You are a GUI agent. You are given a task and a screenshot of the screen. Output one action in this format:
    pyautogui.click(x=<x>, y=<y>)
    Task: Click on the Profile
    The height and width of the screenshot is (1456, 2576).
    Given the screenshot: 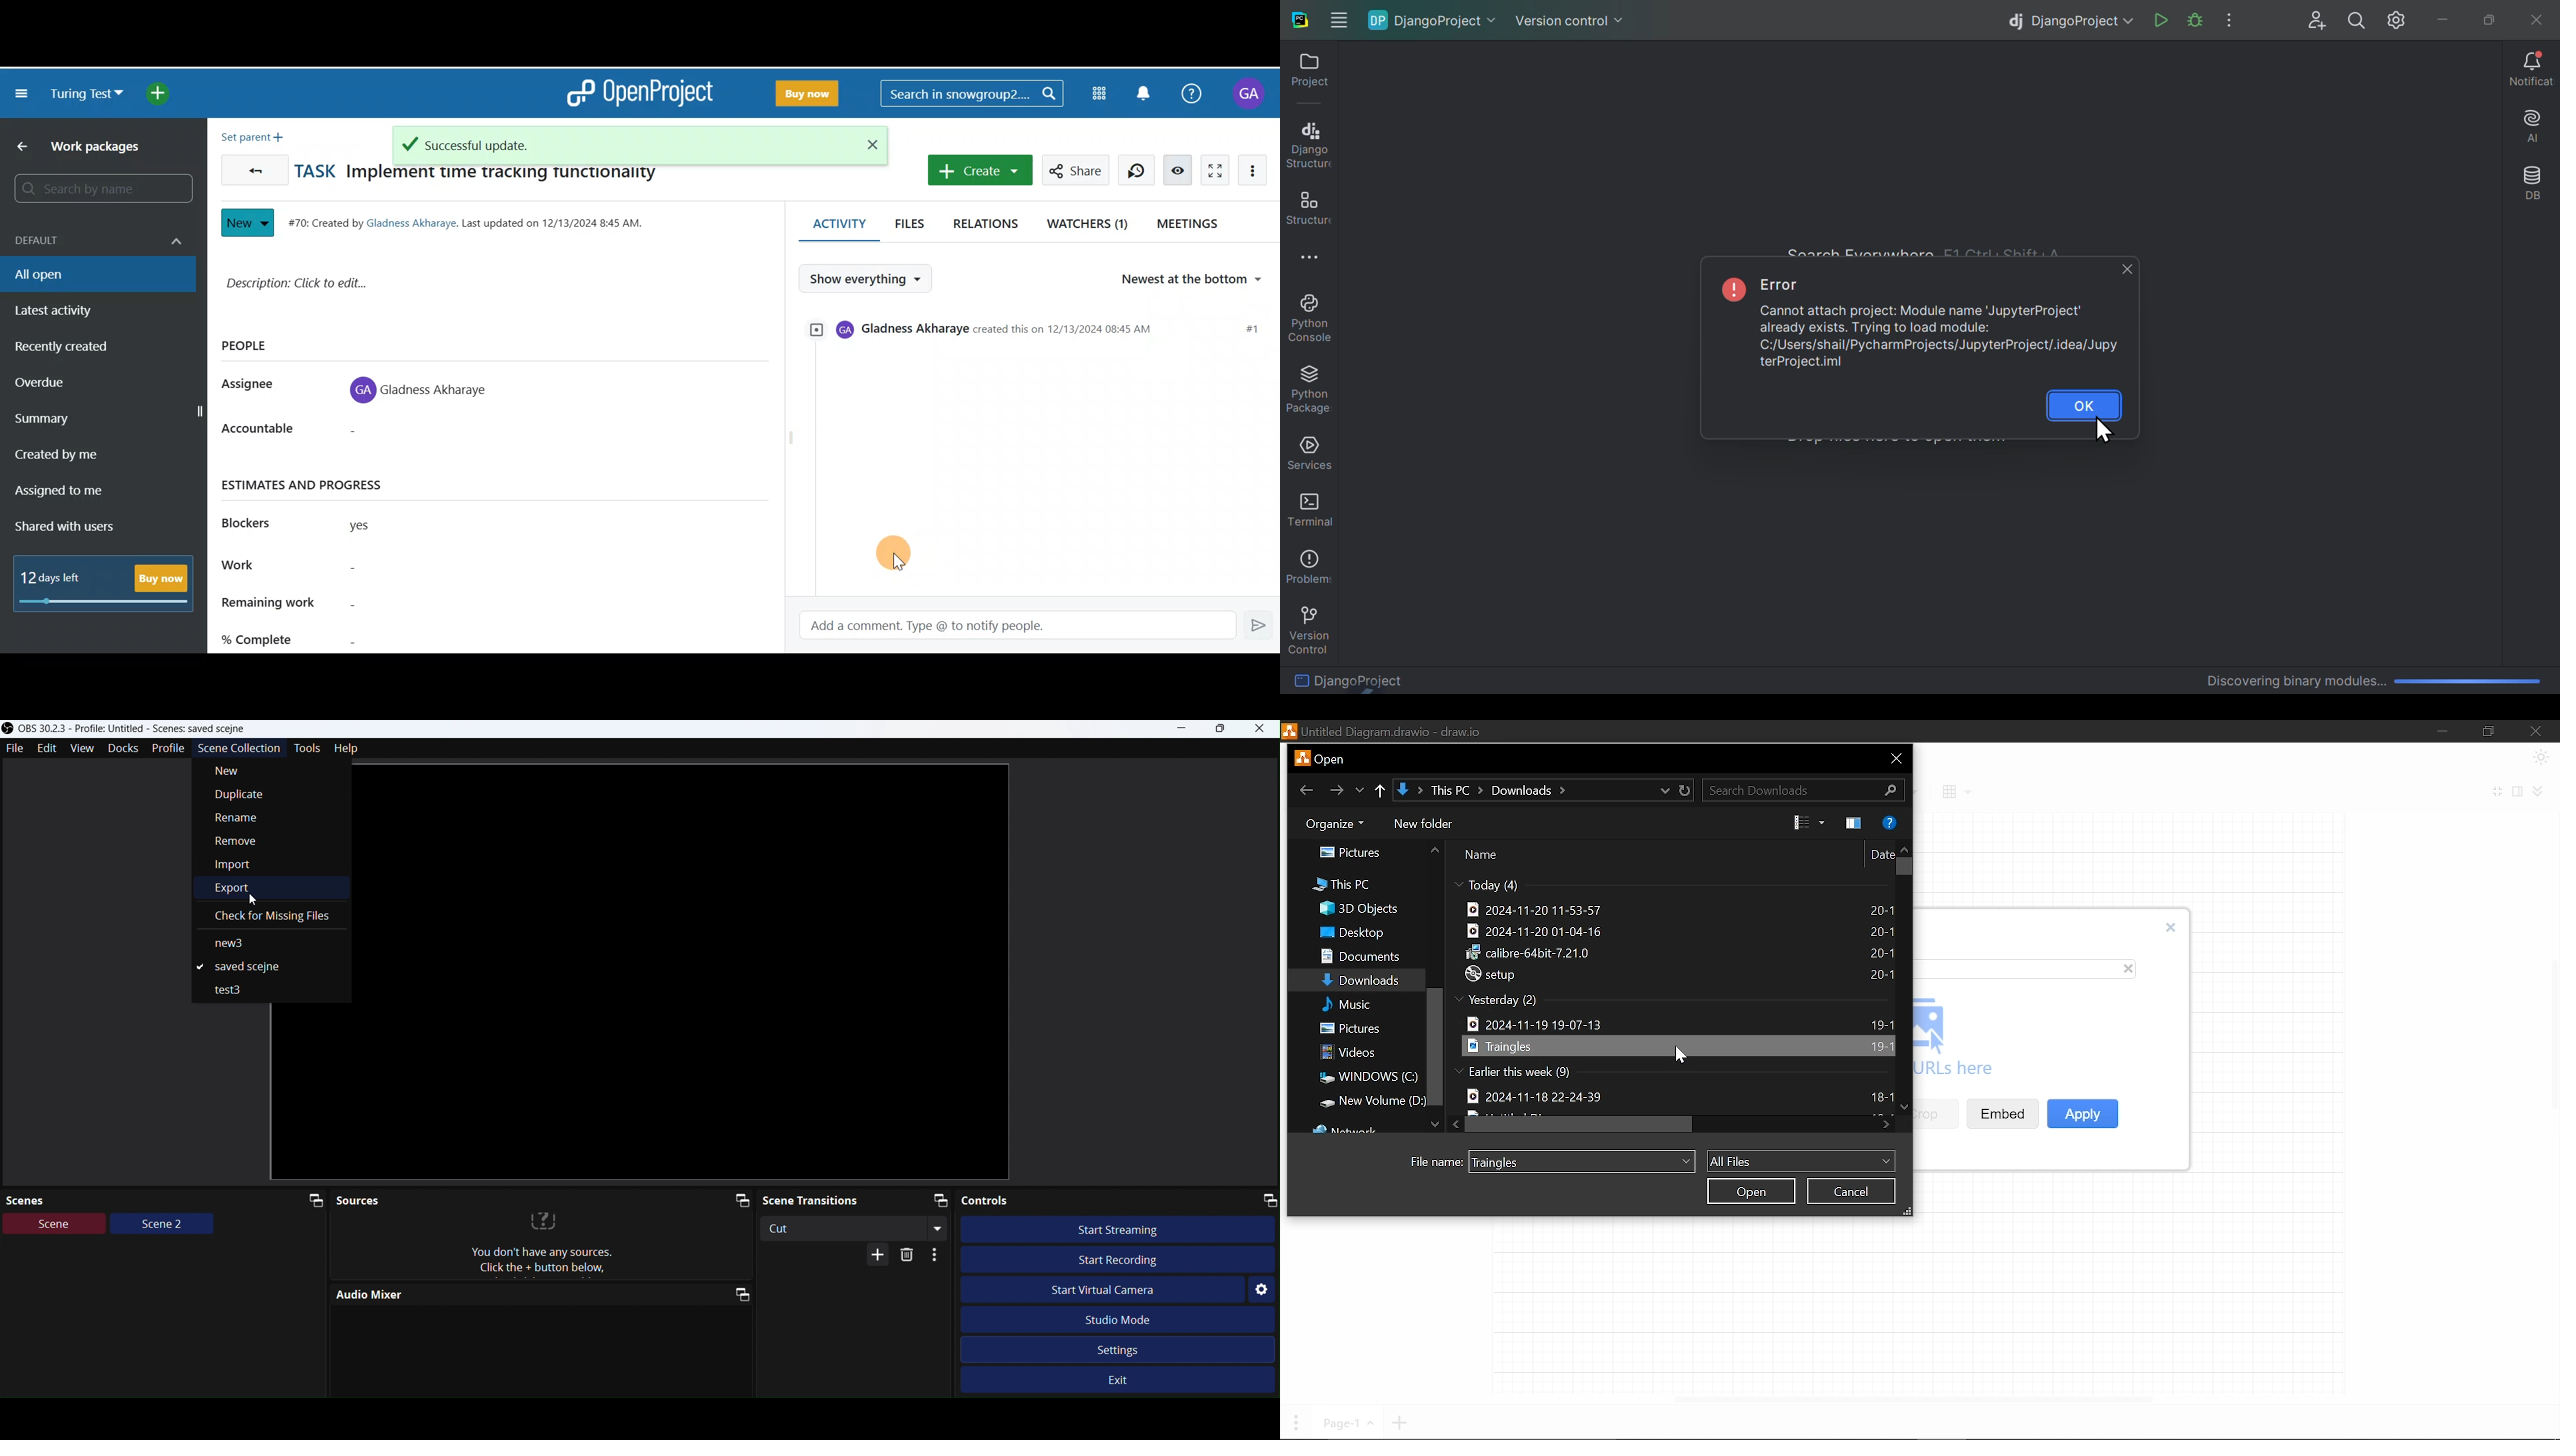 What is the action you would take?
    pyautogui.click(x=170, y=748)
    